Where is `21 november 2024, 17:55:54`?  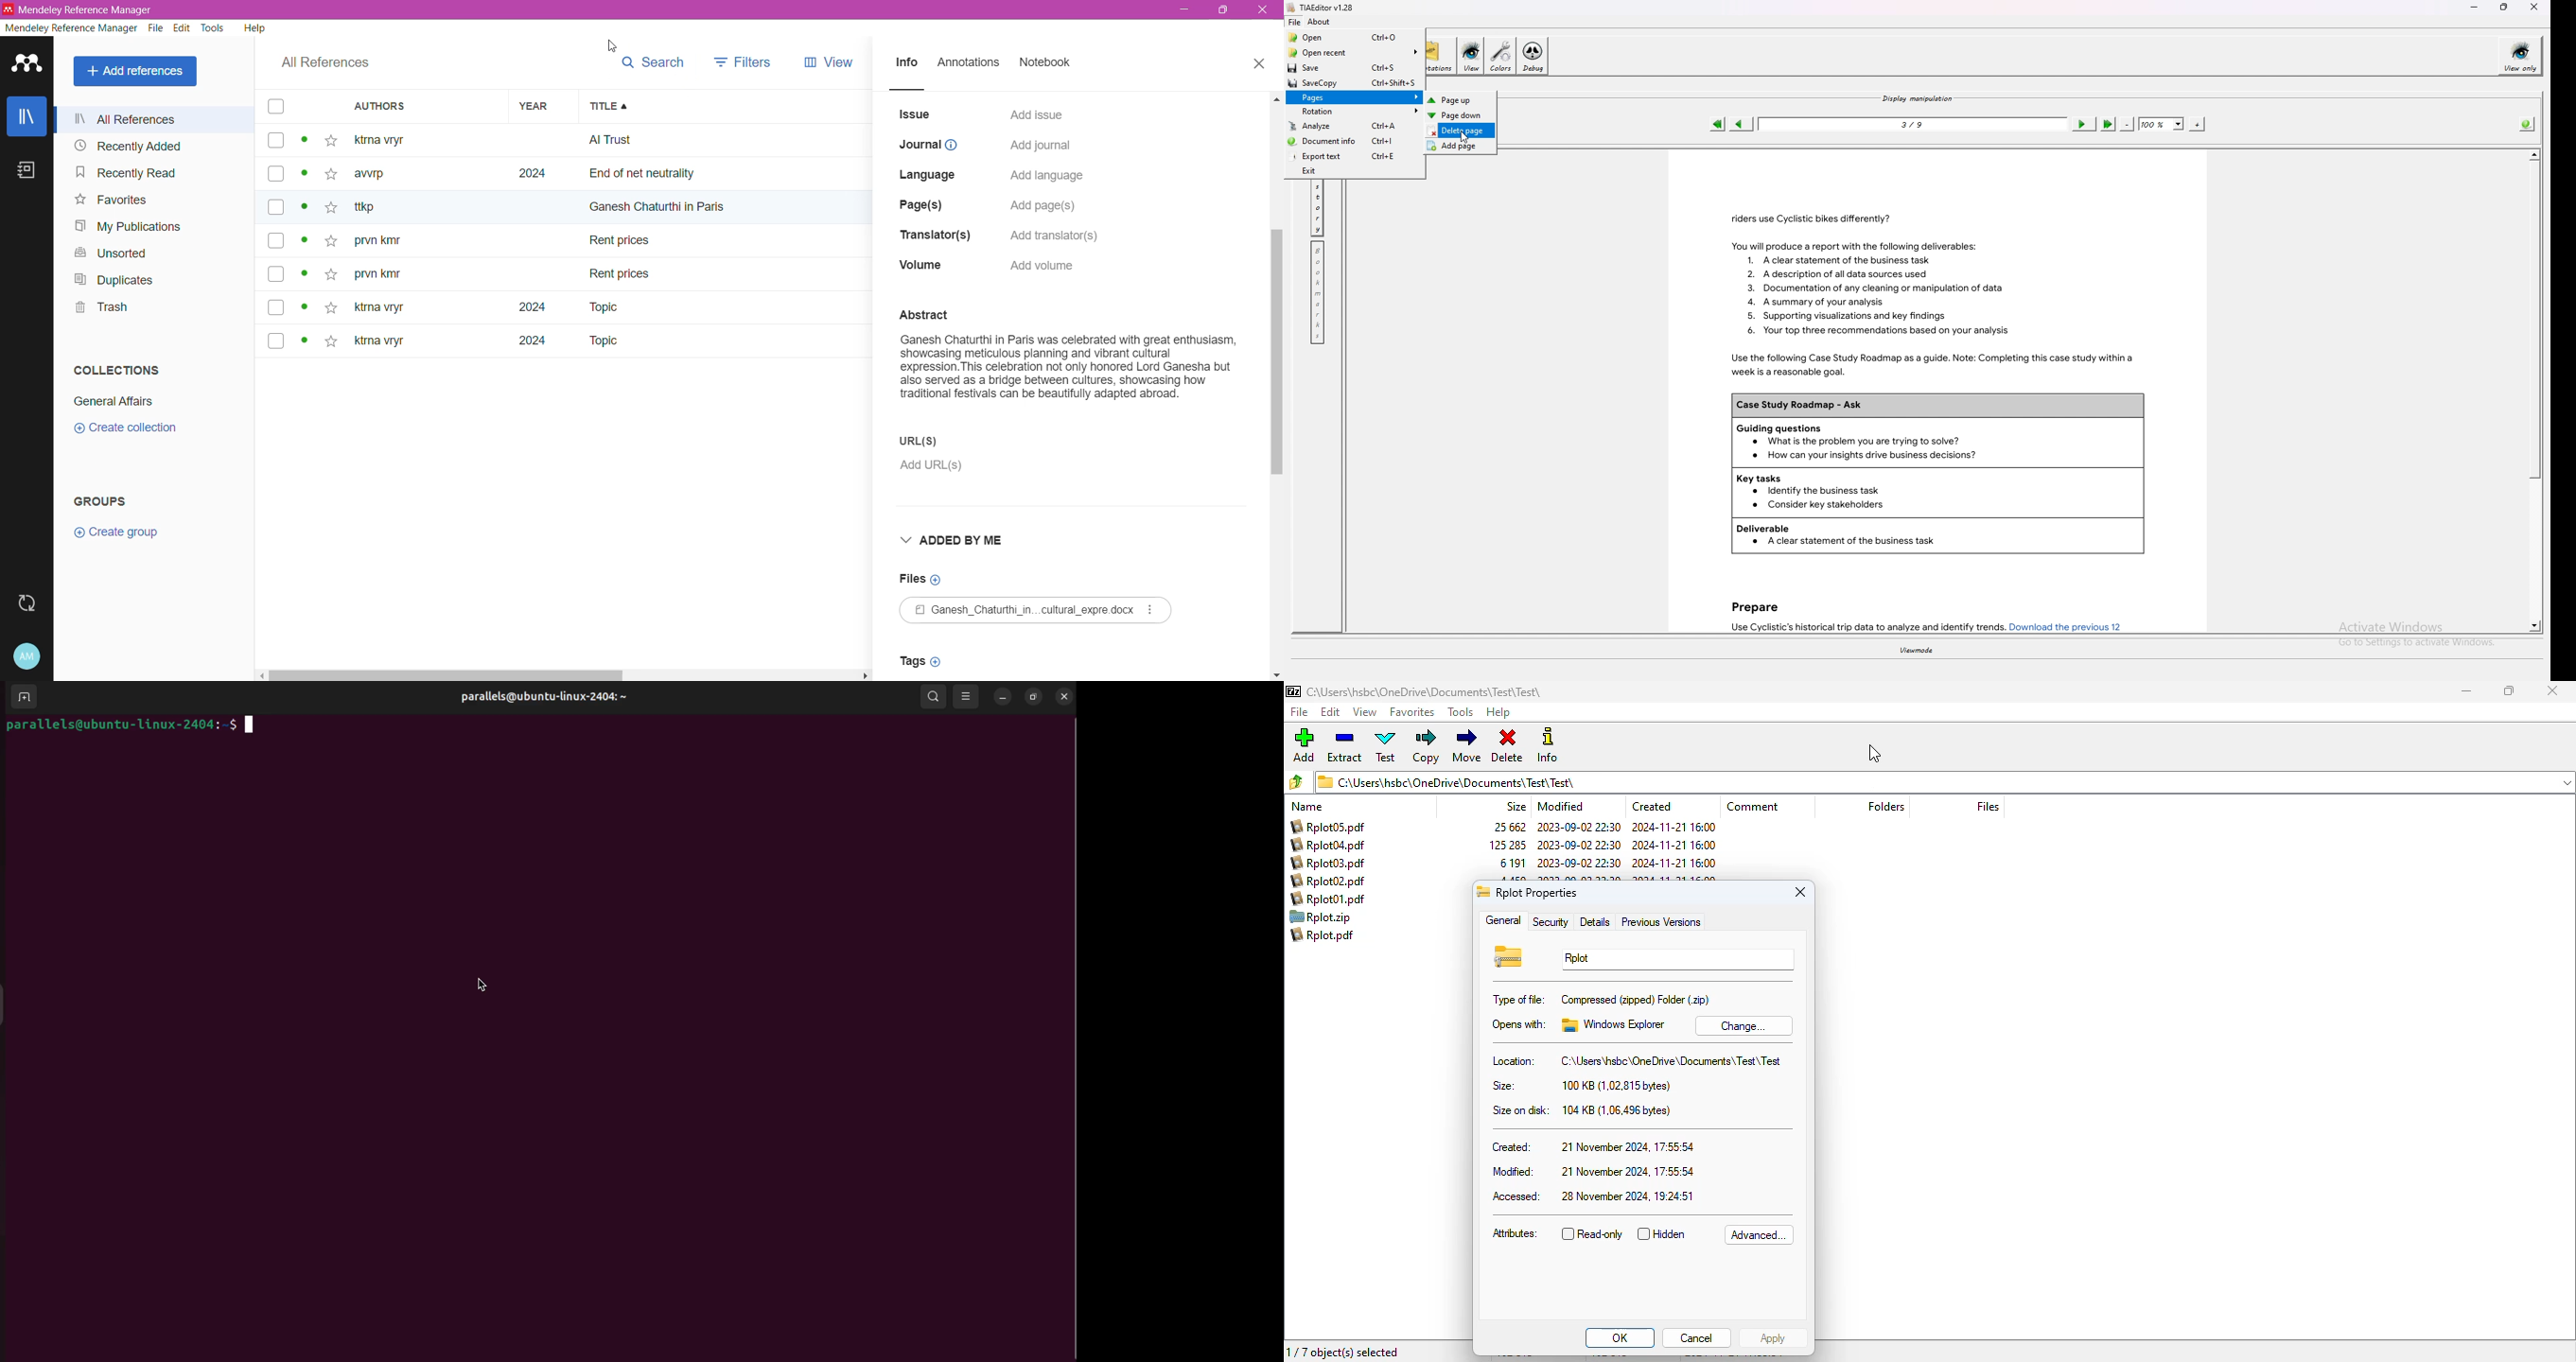
21 november 2024, 17:55:54 is located at coordinates (1626, 1172).